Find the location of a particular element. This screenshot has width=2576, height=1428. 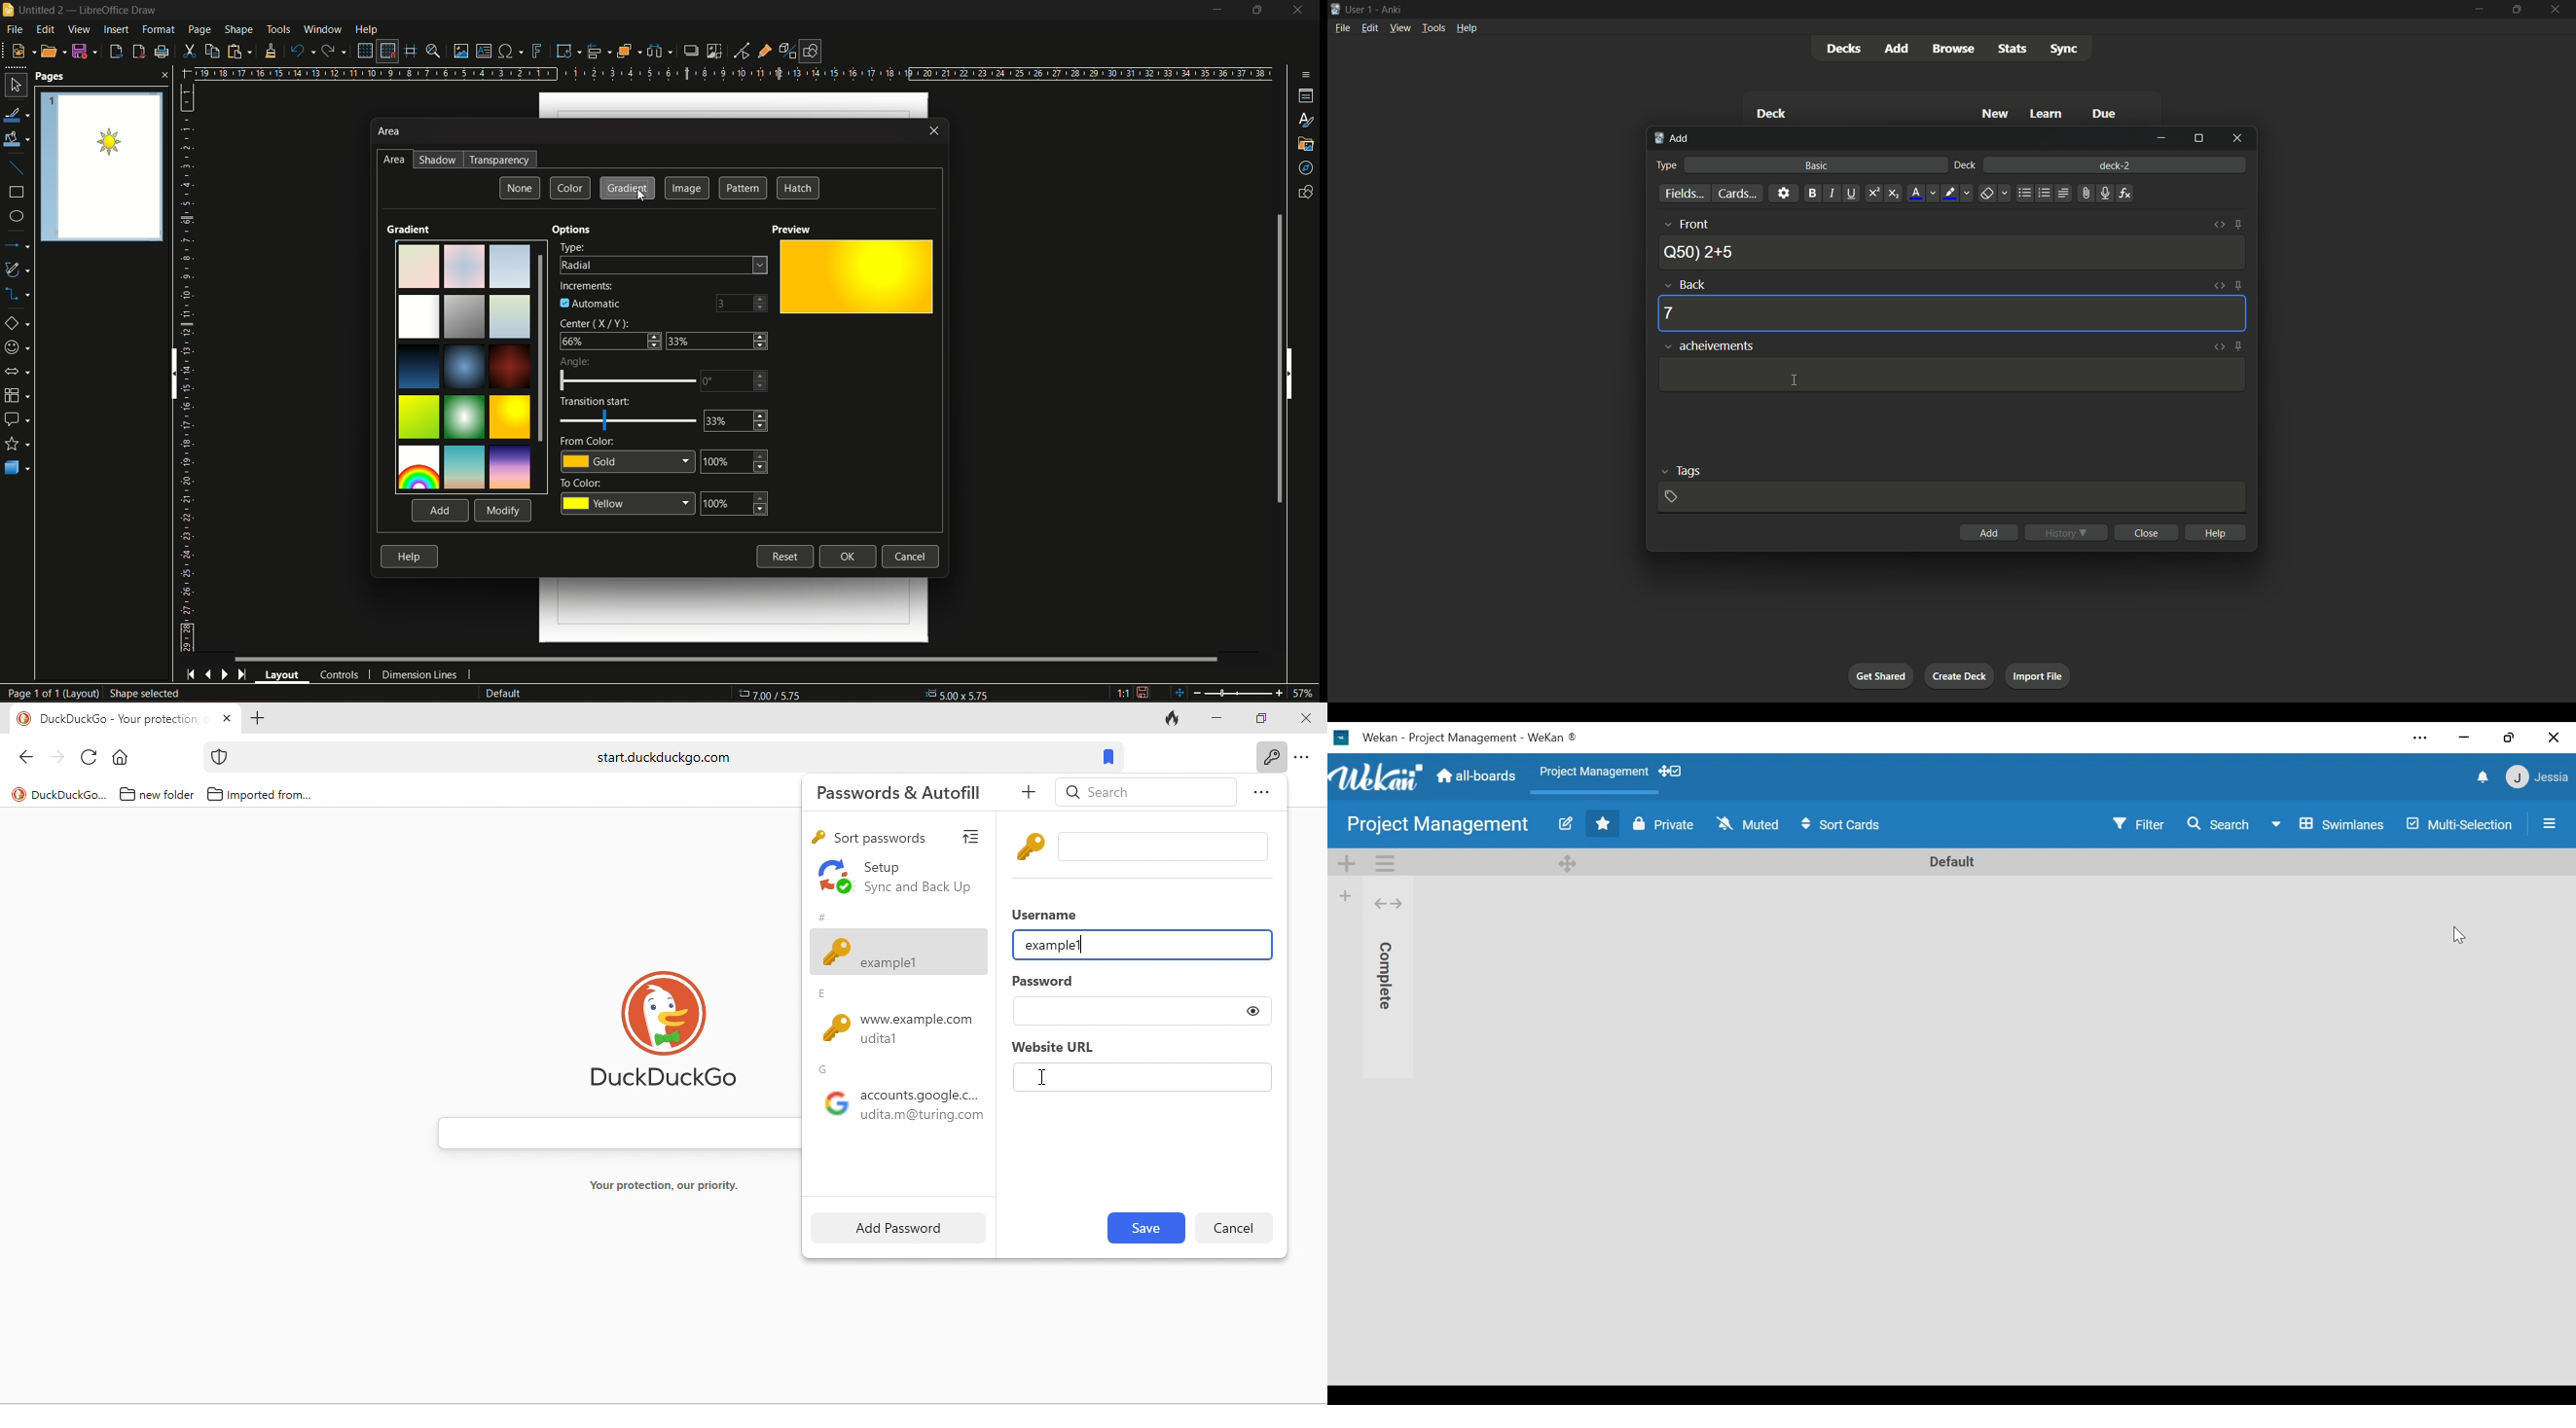

List Title is located at coordinates (1385, 971).